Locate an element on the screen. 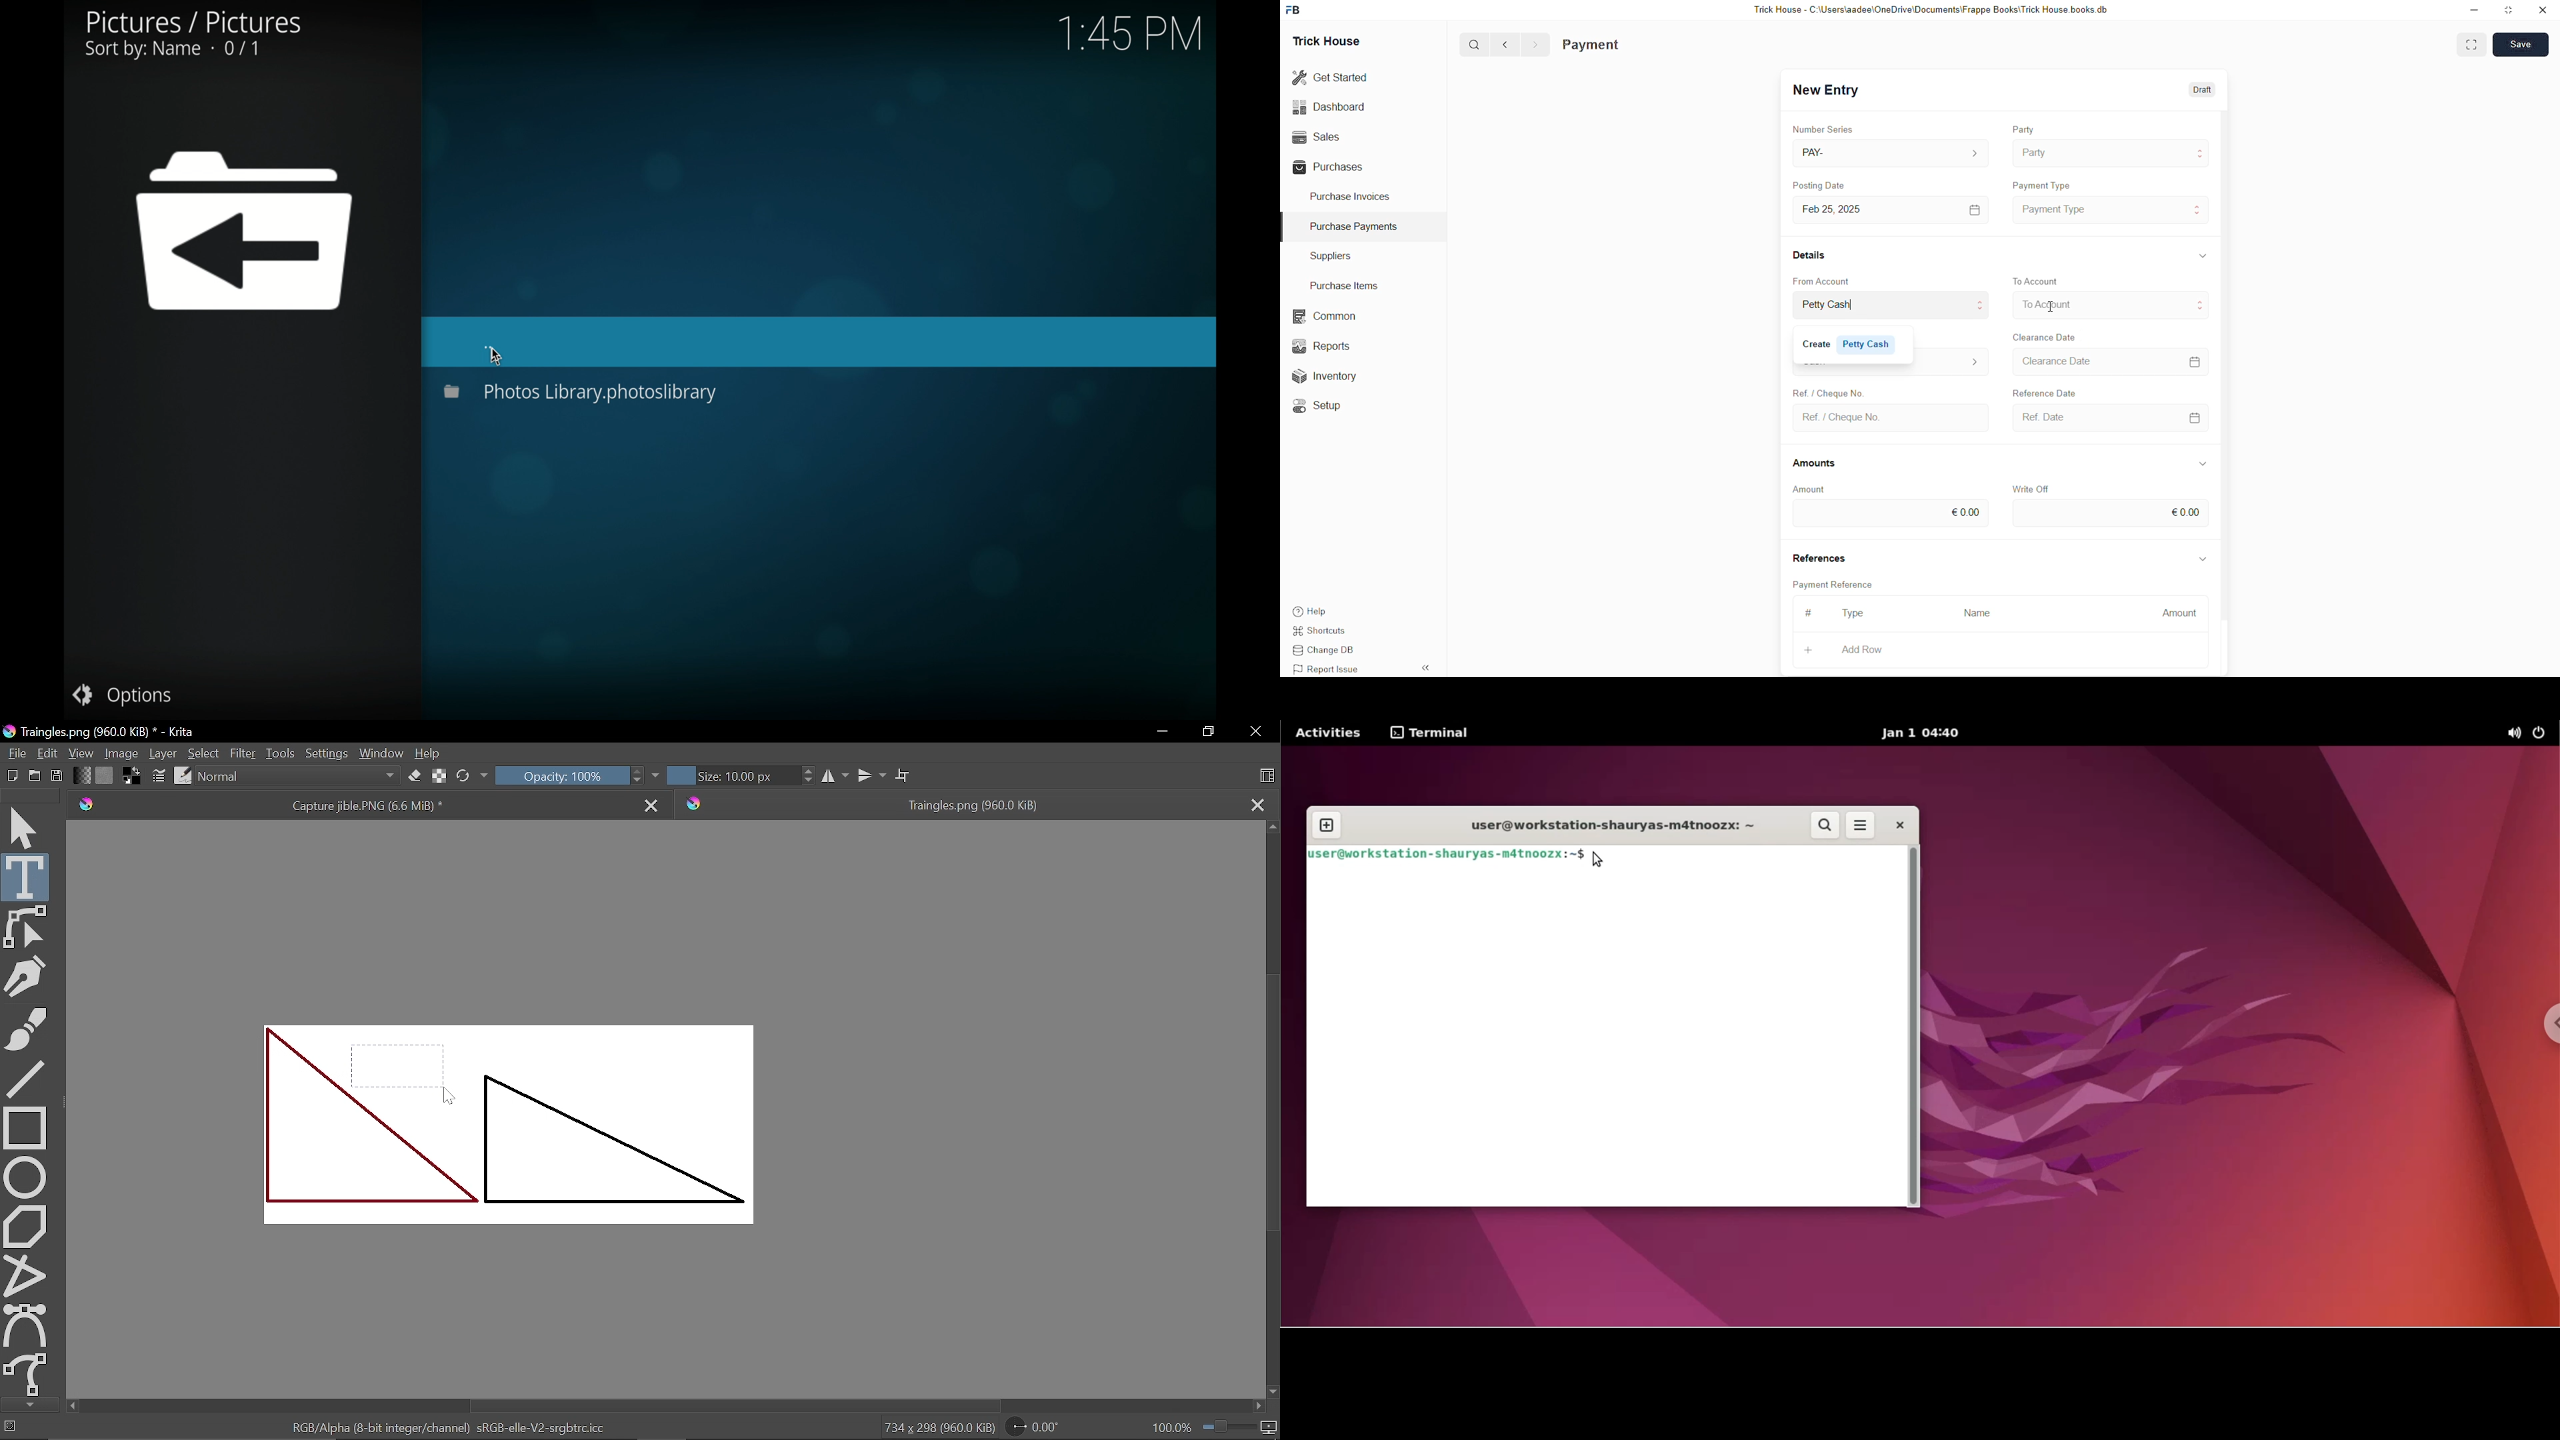  Move down in tools is located at coordinates (27, 1405).